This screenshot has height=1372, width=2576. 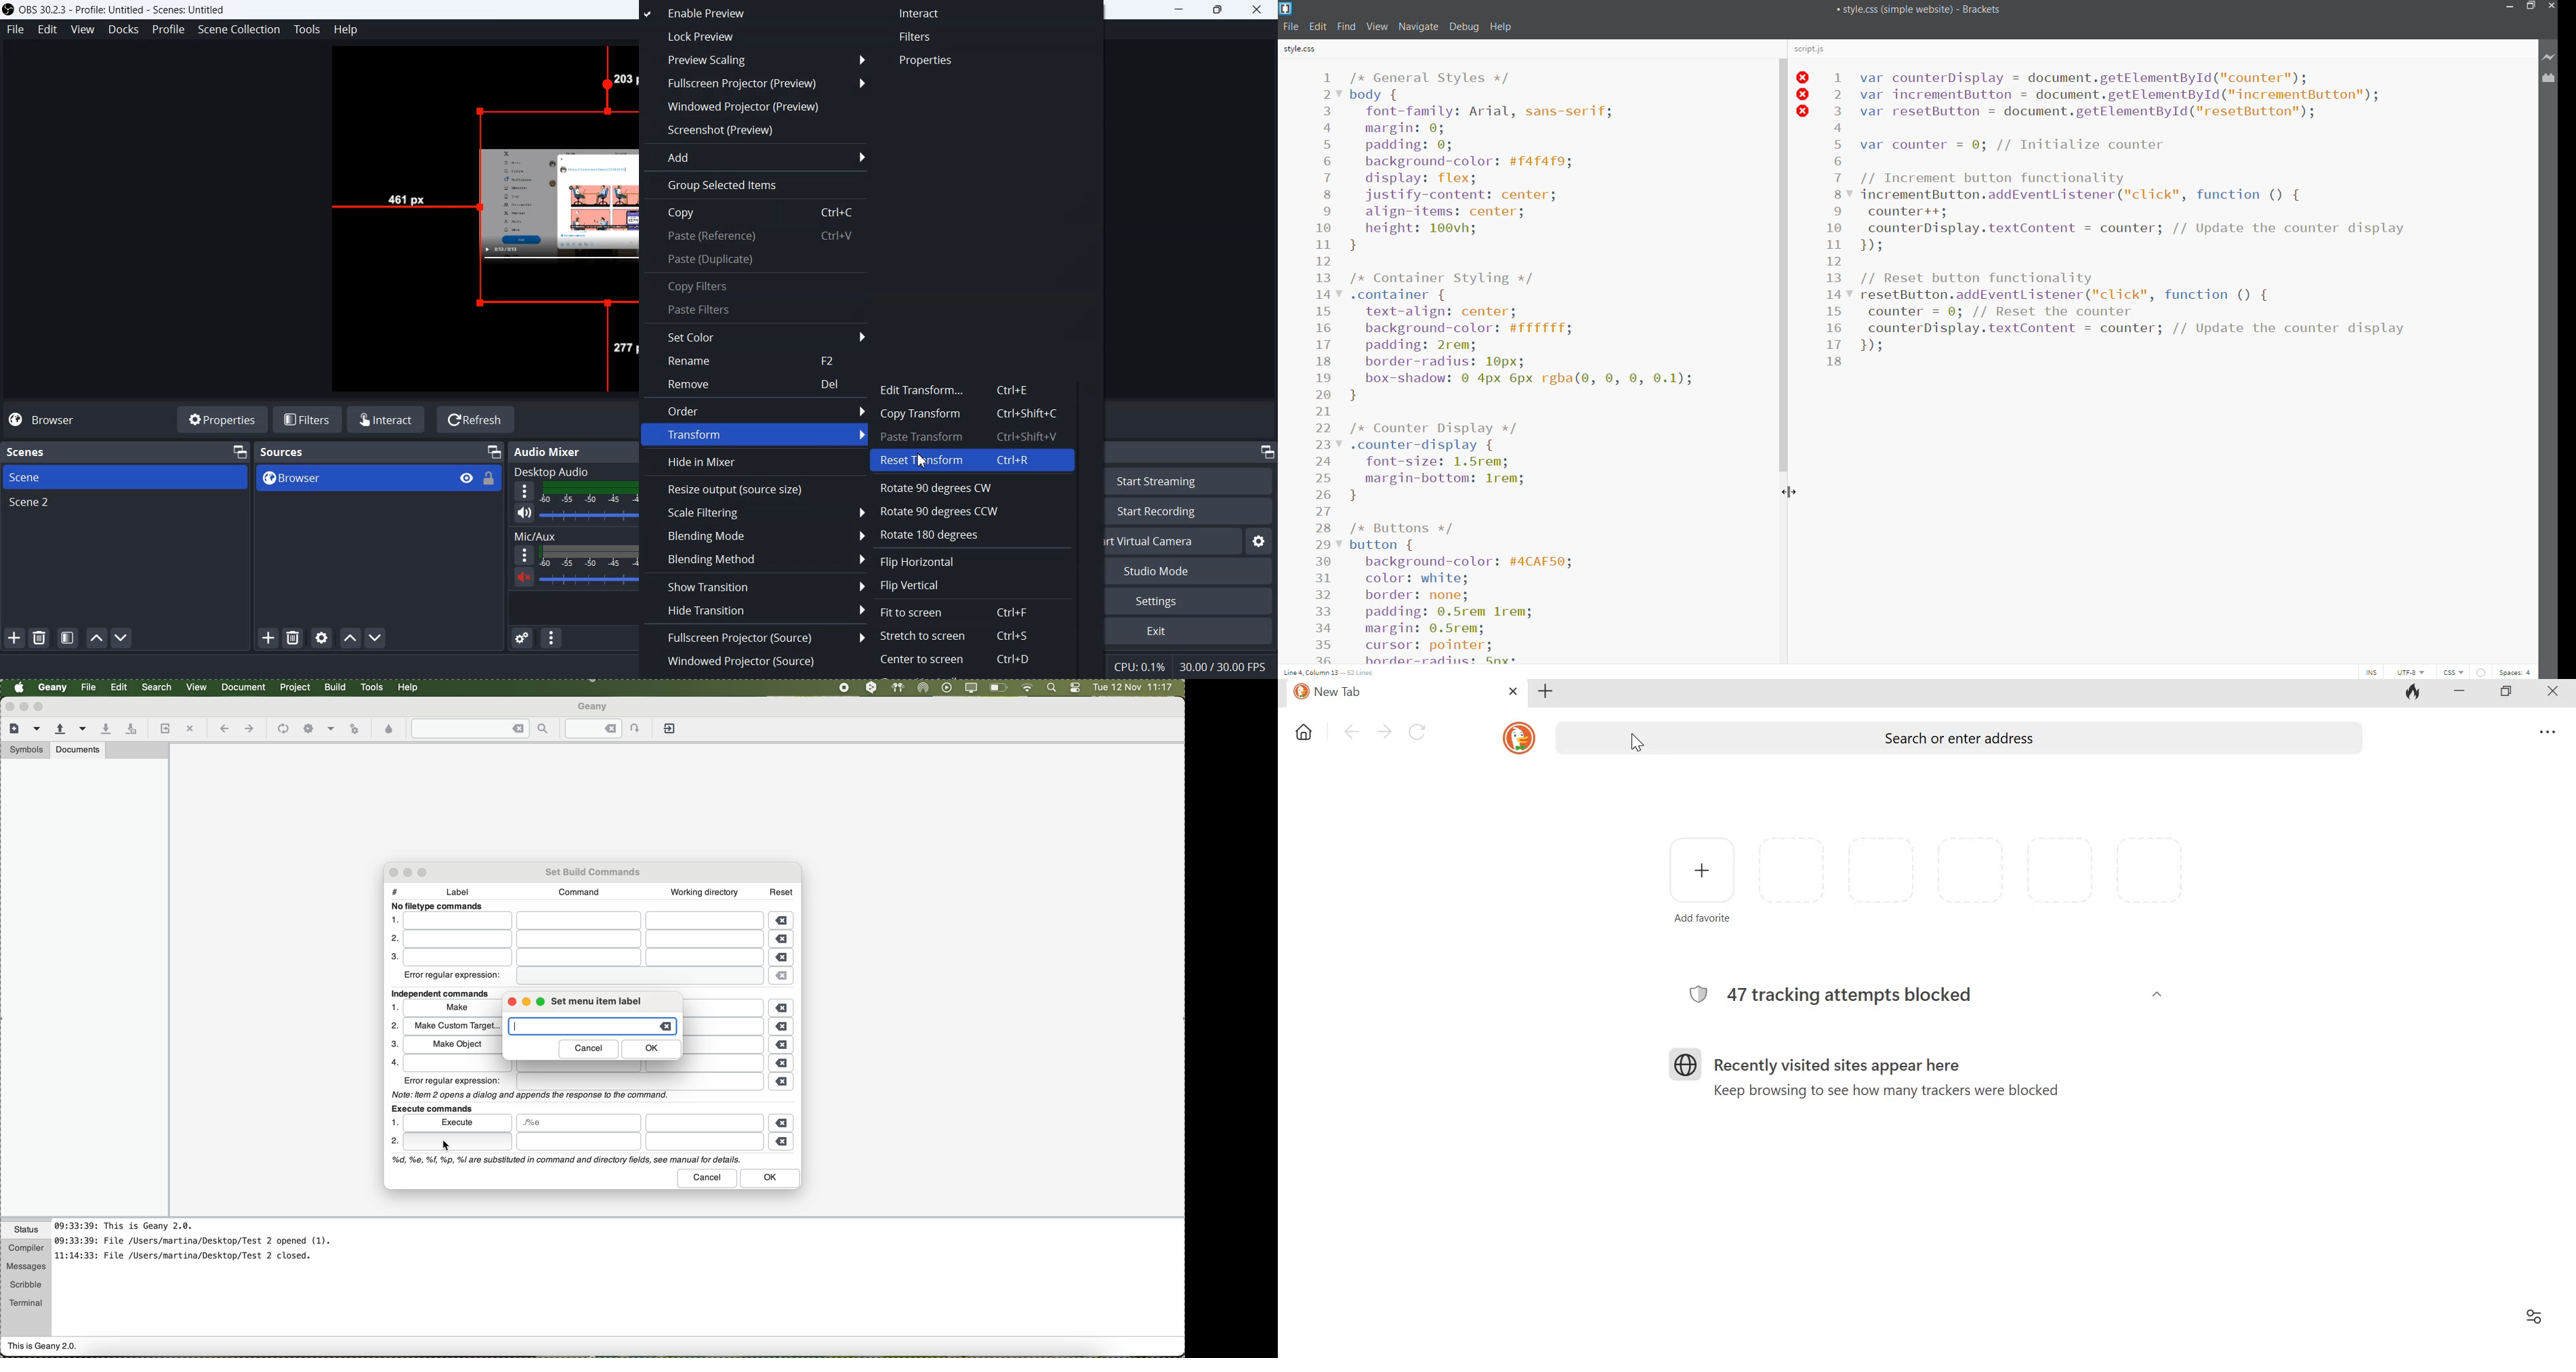 I want to click on Rotate 180 degree, so click(x=928, y=534).